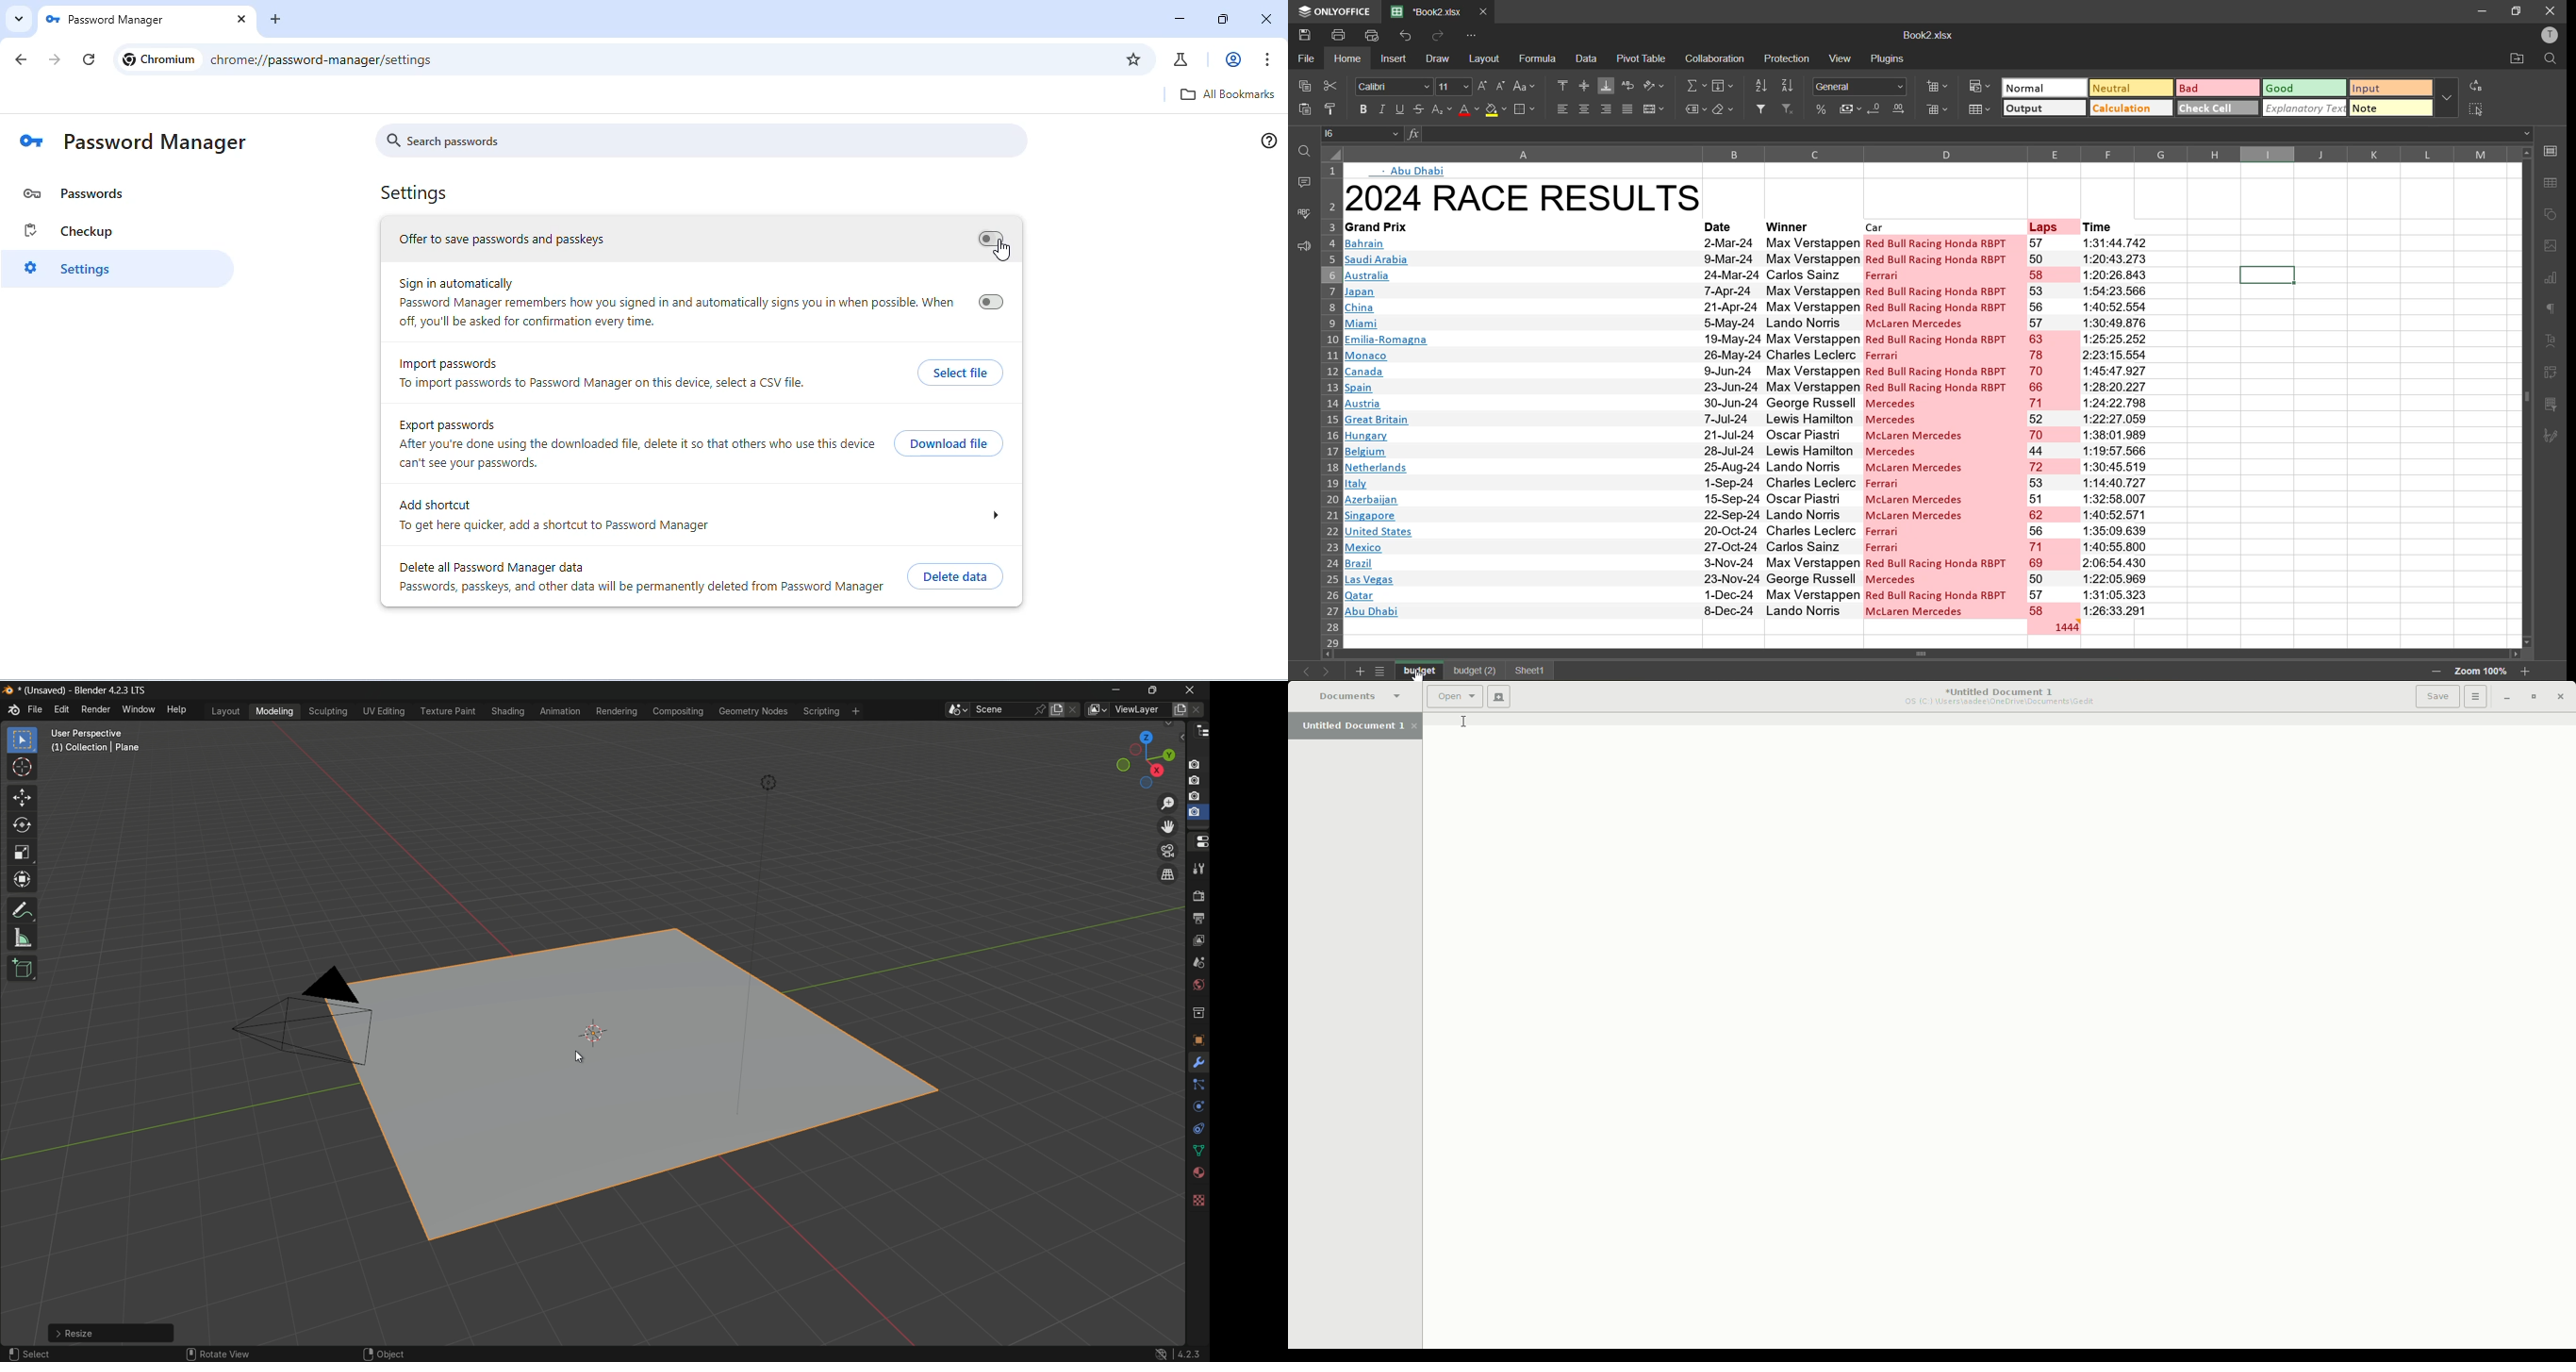 The width and height of the screenshot is (2576, 1372). Describe the element at coordinates (569, 1064) in the screenshot. I see `cursor` at that location.